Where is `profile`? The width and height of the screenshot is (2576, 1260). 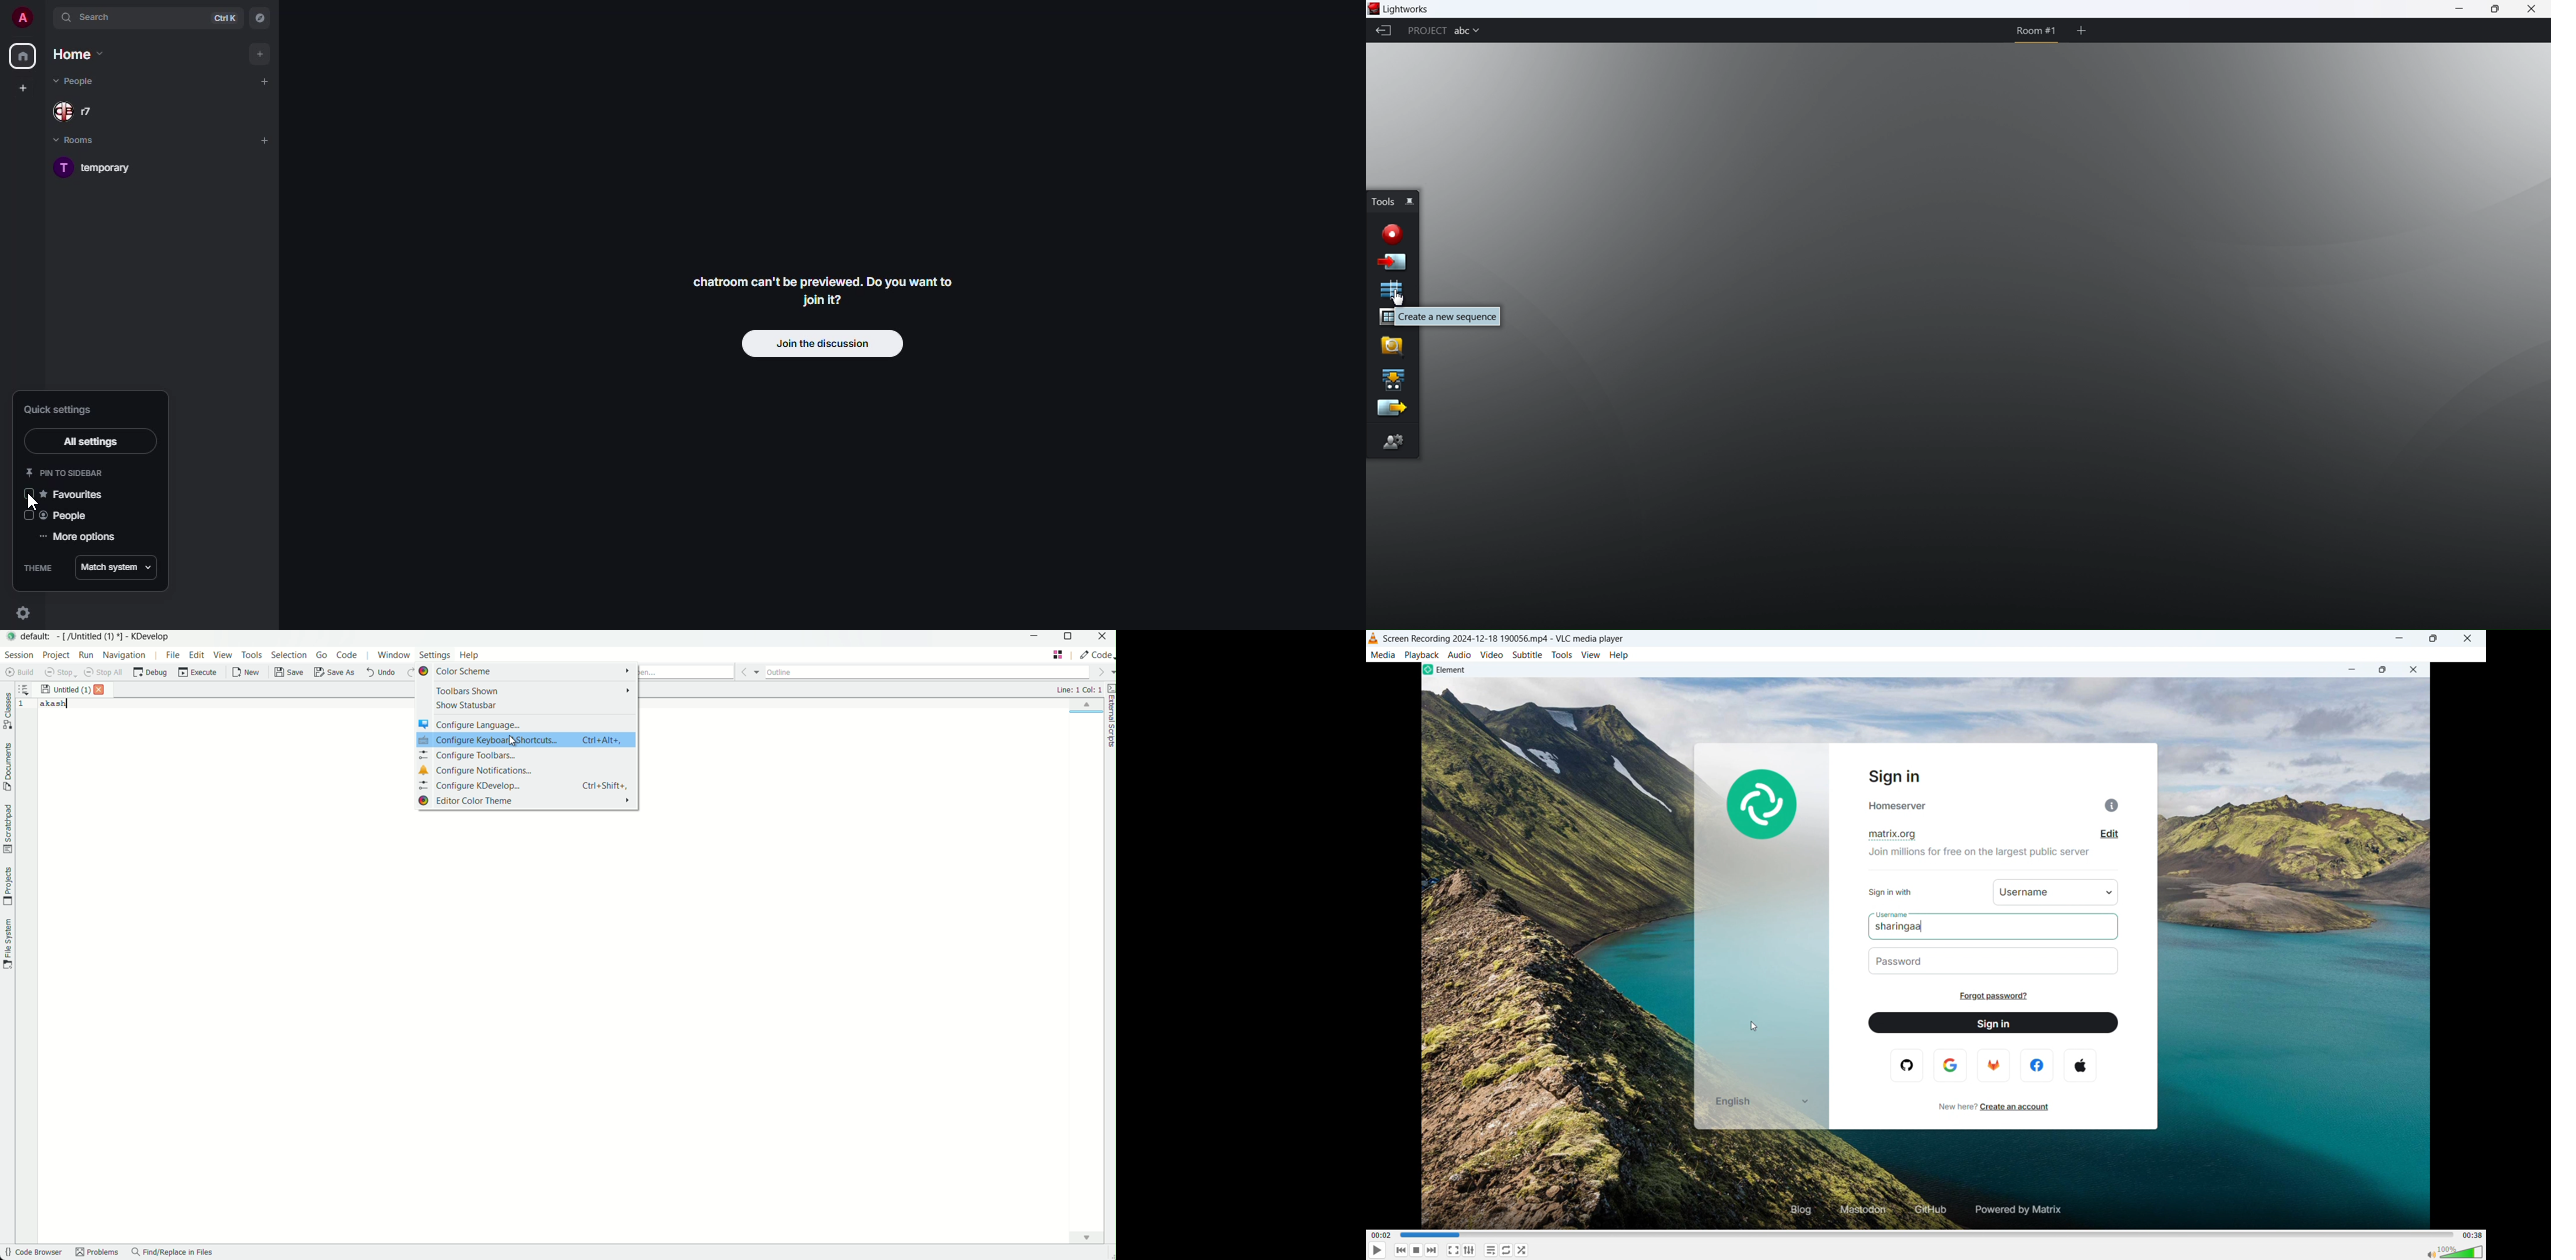
profile is located at coordinates (20, 17).